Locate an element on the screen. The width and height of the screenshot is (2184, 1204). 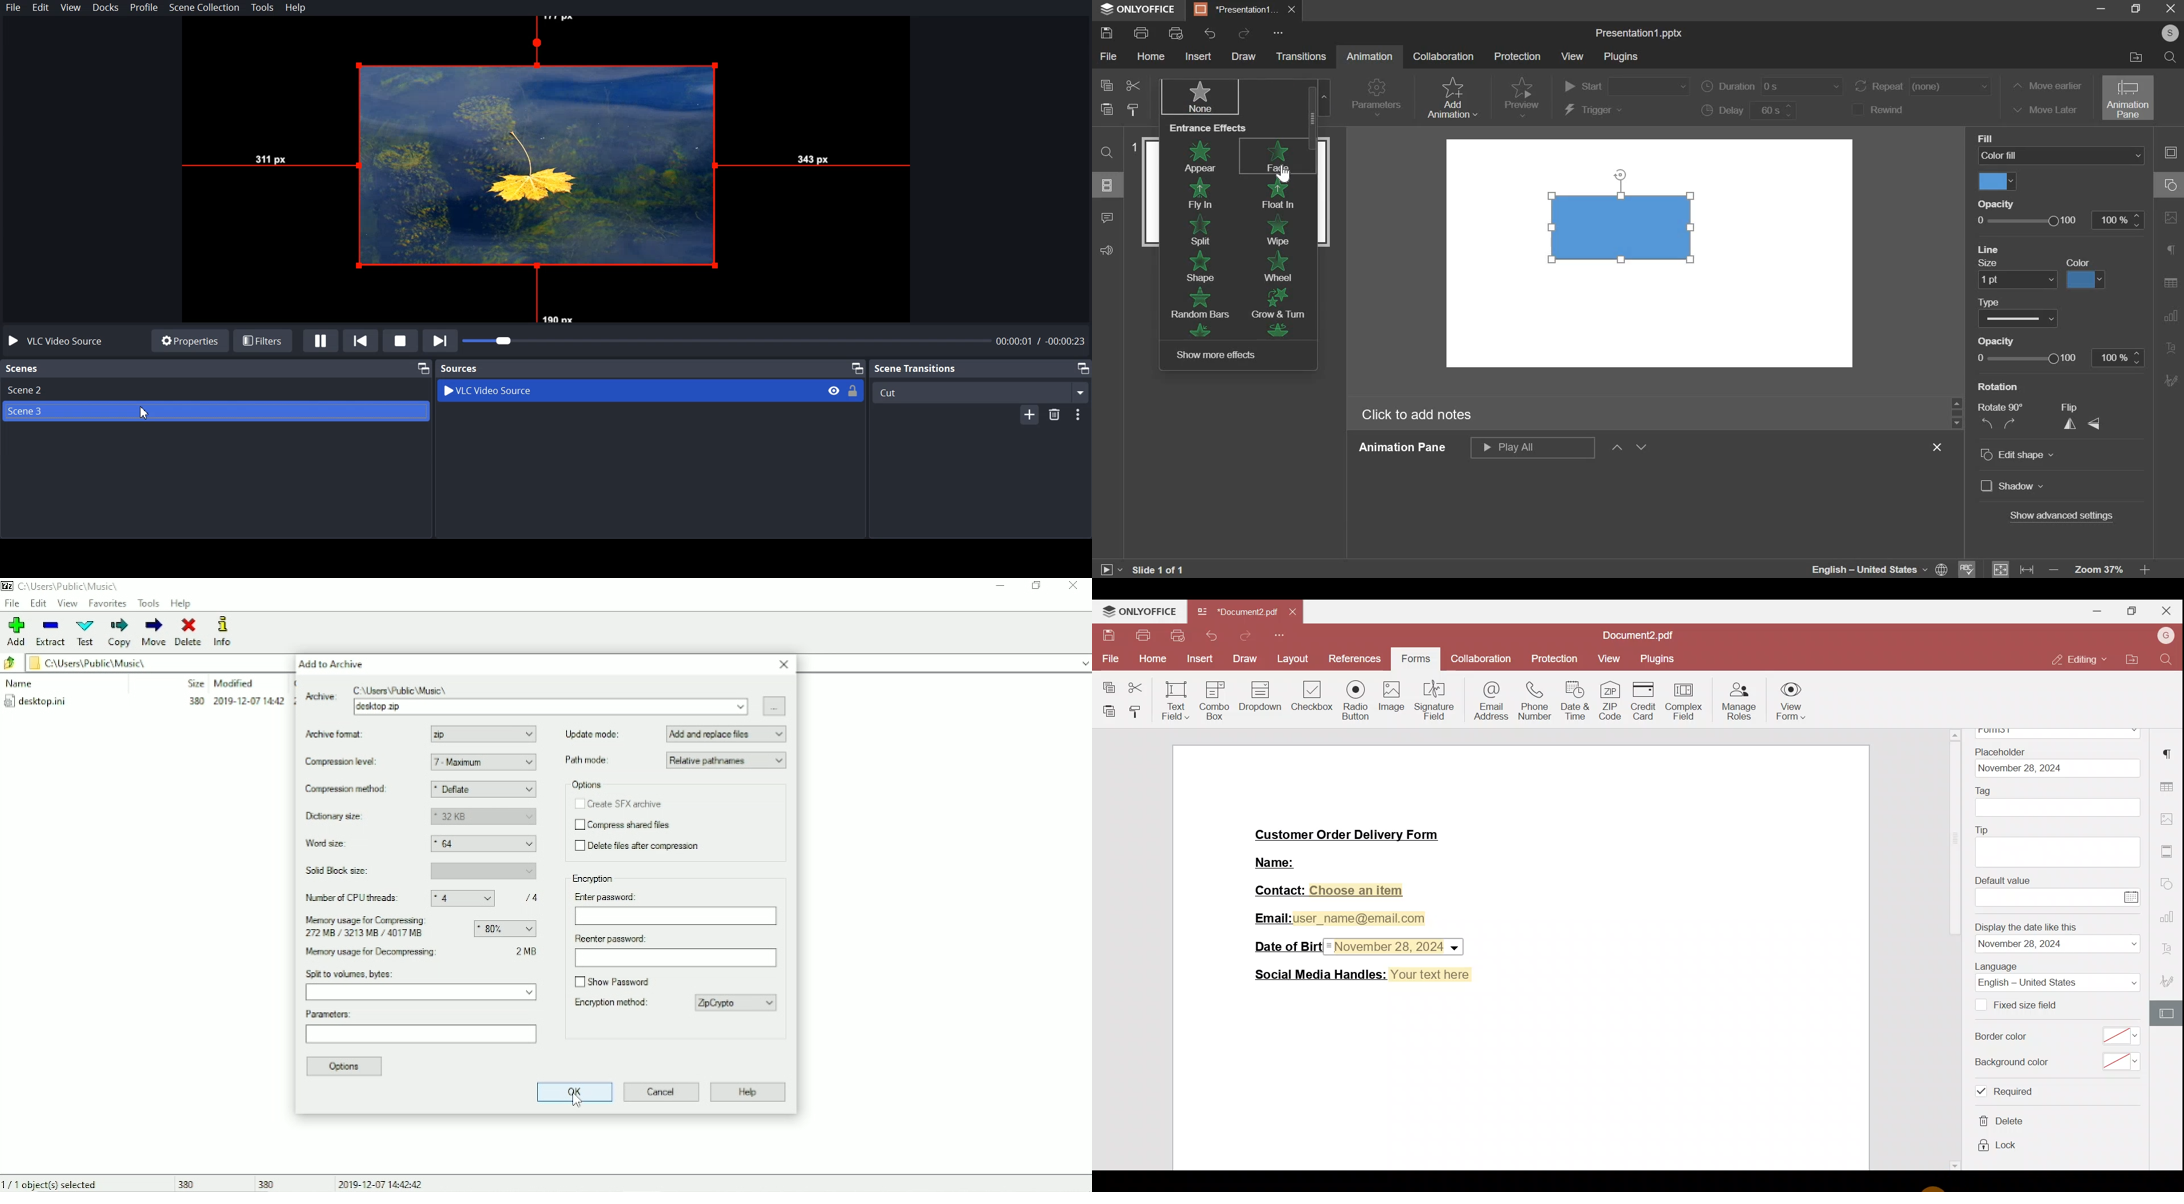
Date & time is located at coordinates (1576, 701).